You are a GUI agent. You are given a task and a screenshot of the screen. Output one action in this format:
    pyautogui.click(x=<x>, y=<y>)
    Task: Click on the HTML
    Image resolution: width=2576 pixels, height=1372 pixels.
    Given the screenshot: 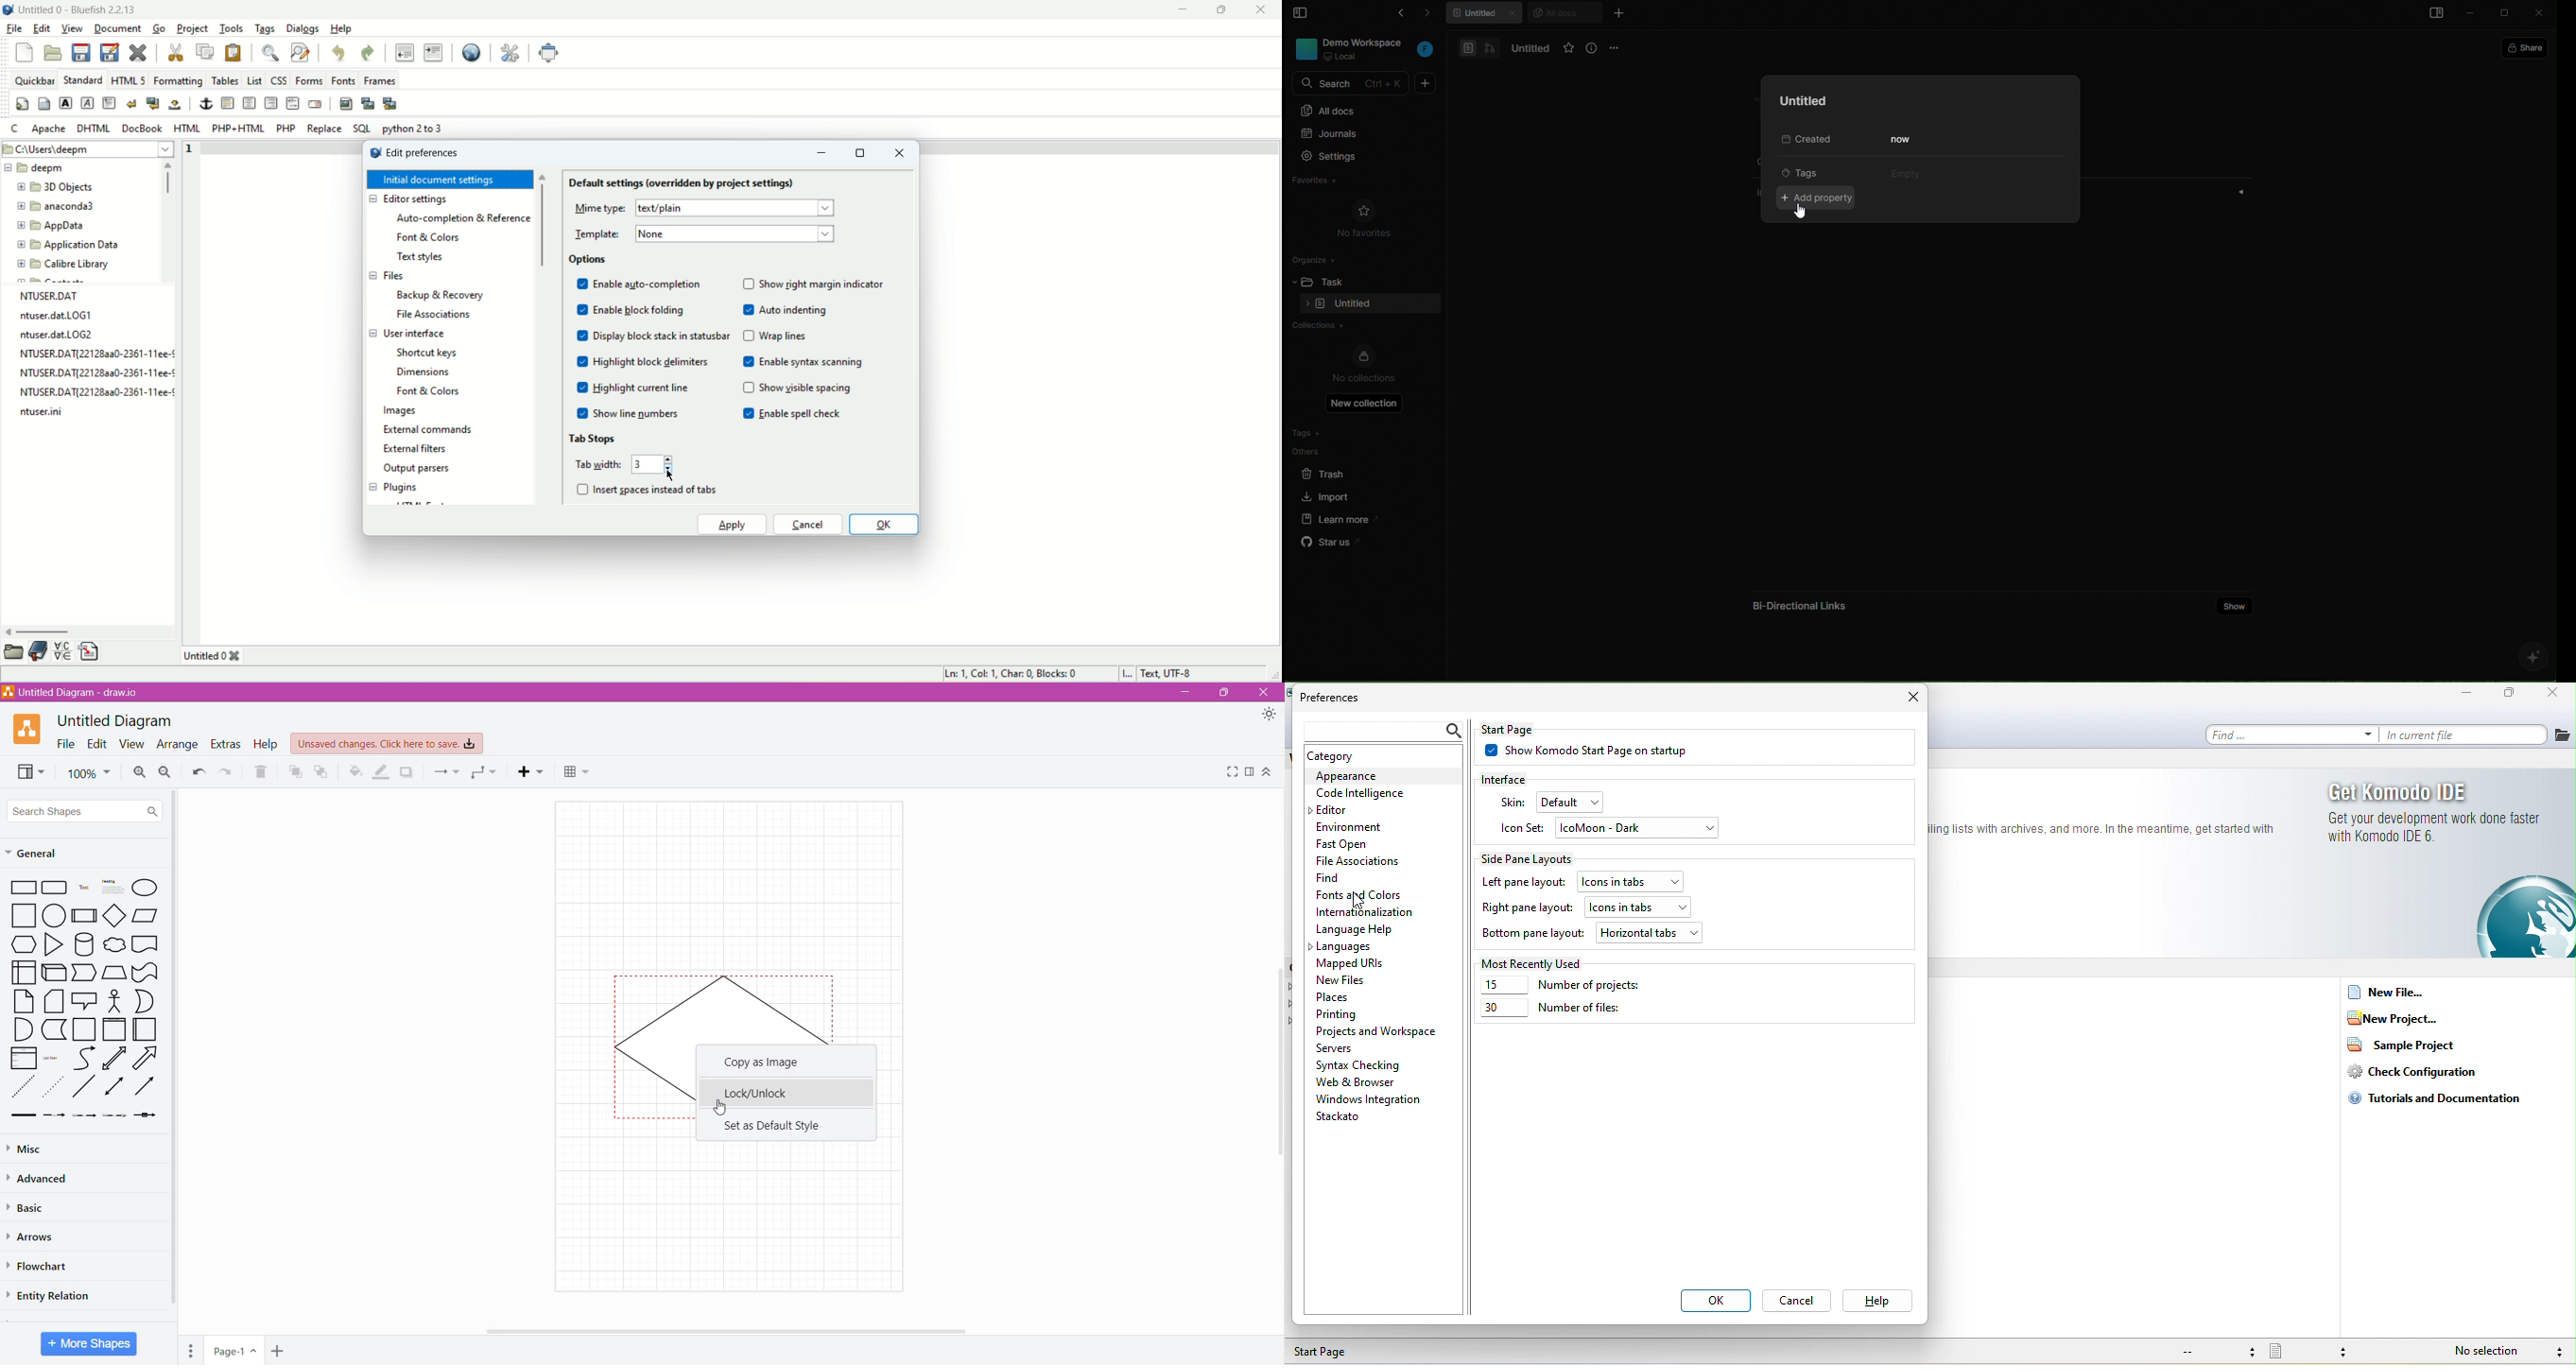 What is the action you would take?
    pyautogui.click(x=186, y=128)
    